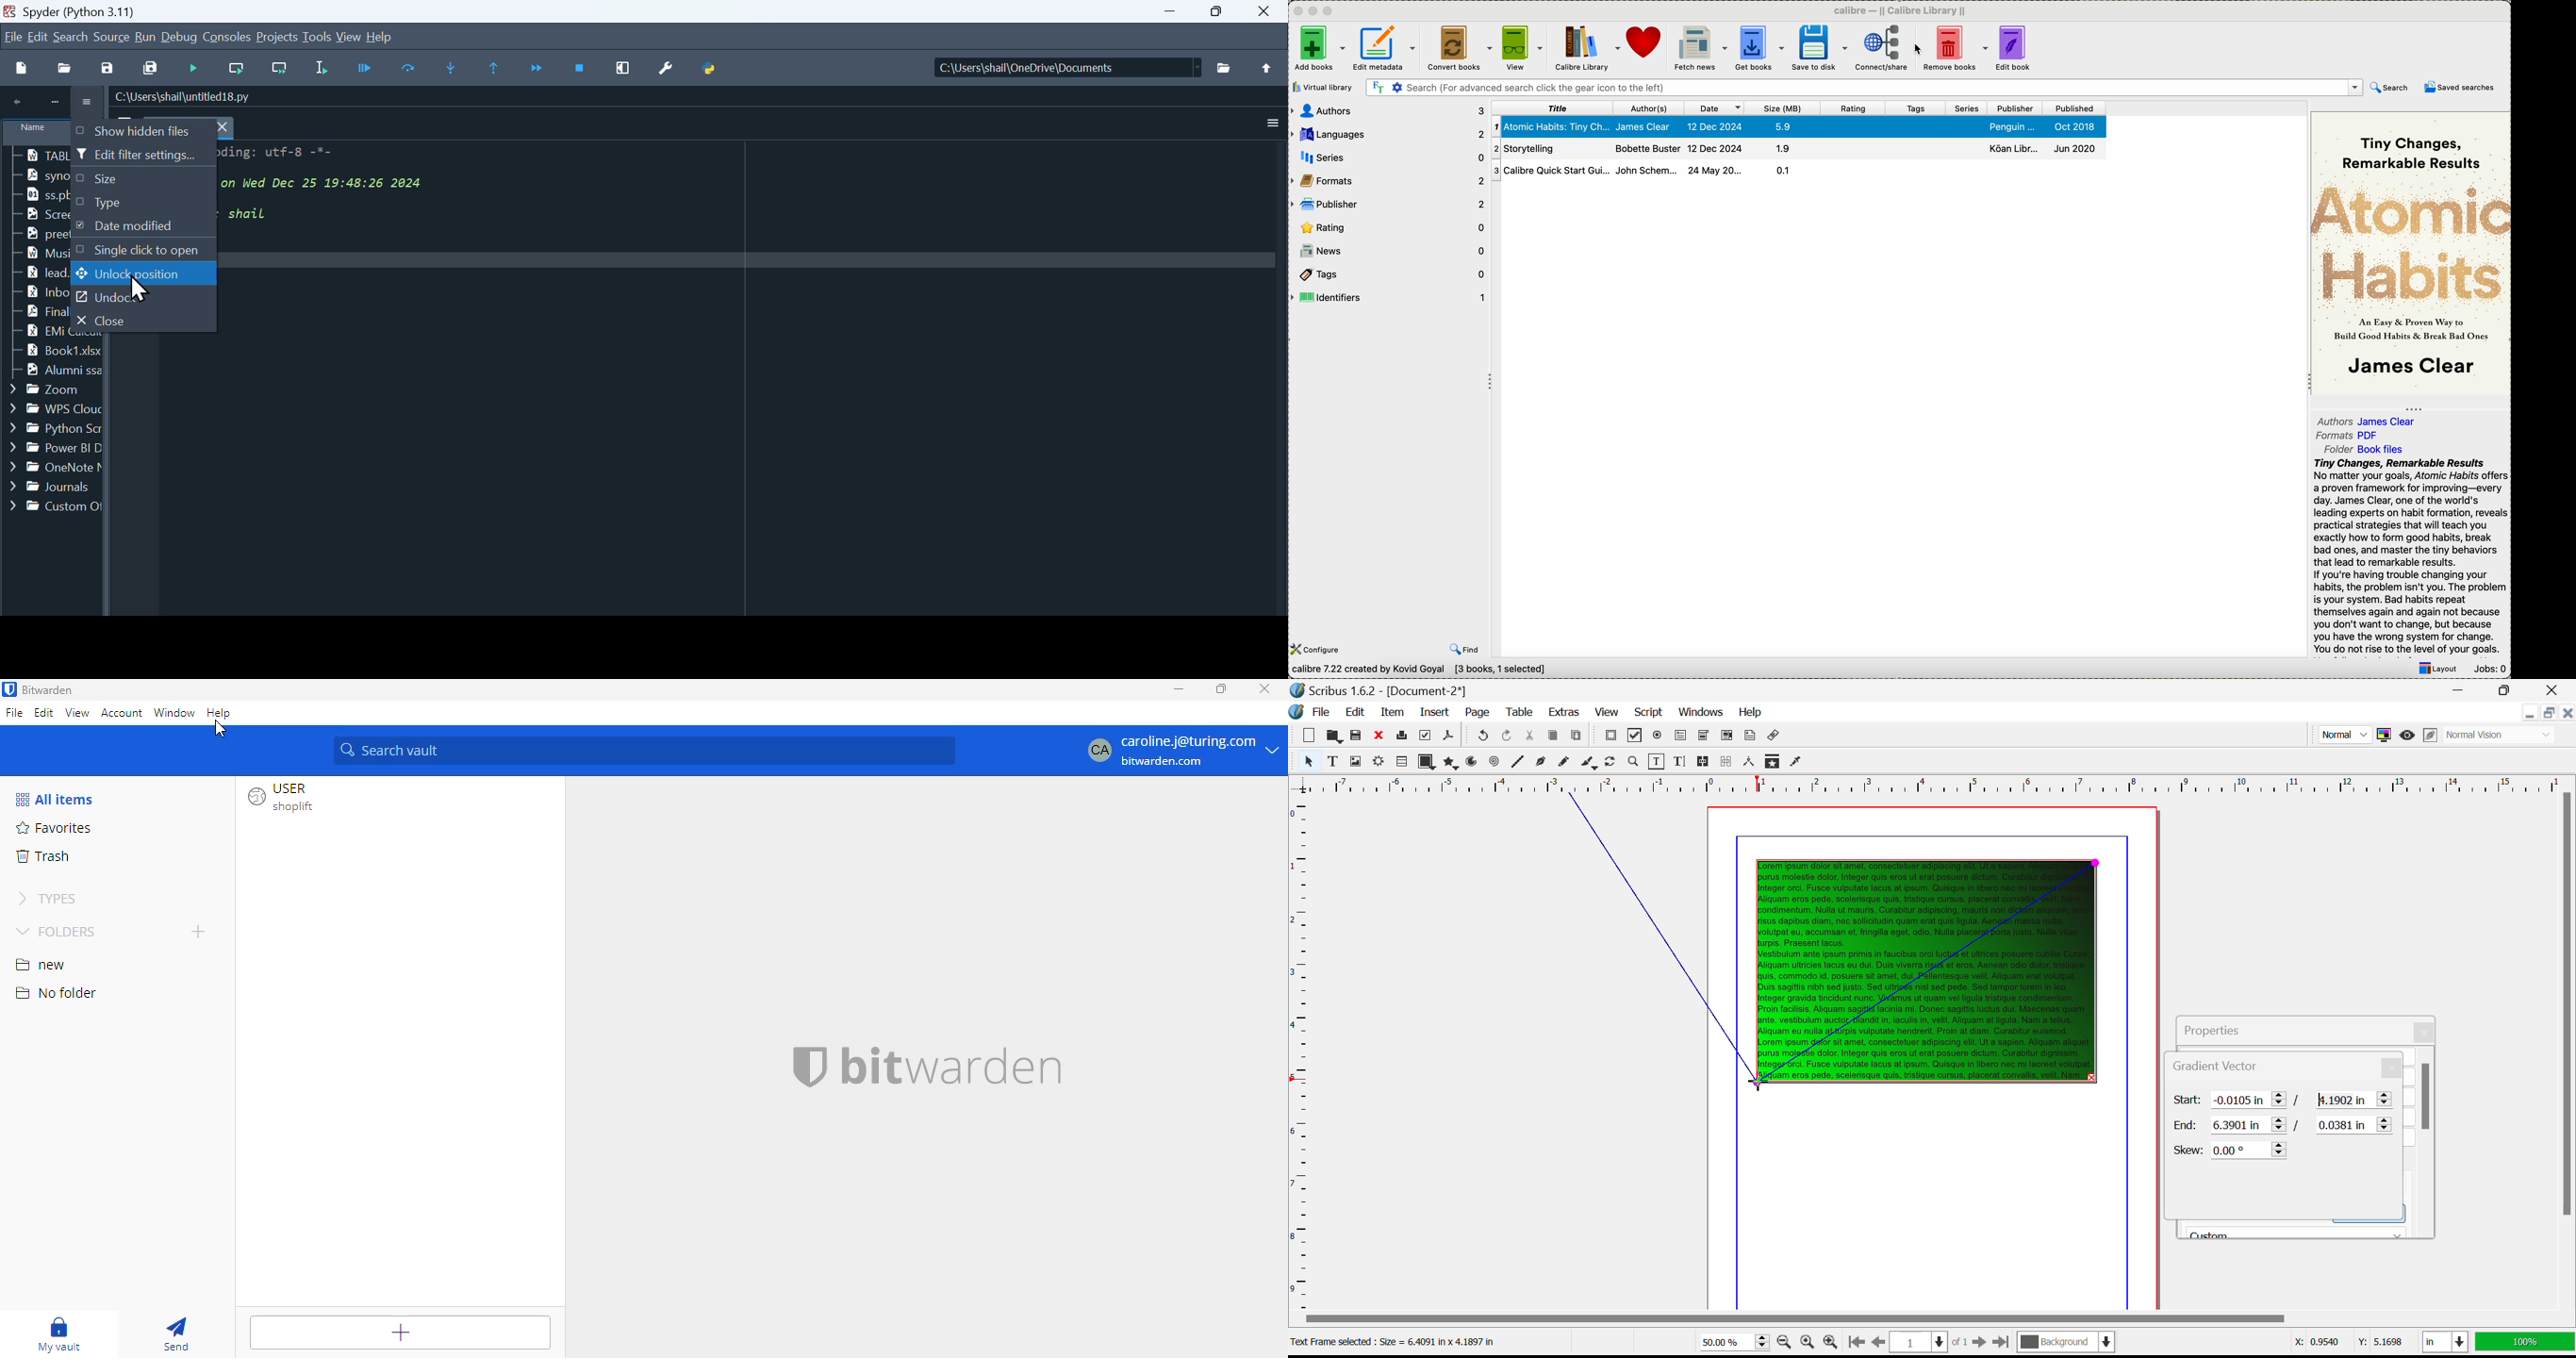 The height and width of the screenshot is (1372, 2576). I want to click on Cut, so click(1531, 737).